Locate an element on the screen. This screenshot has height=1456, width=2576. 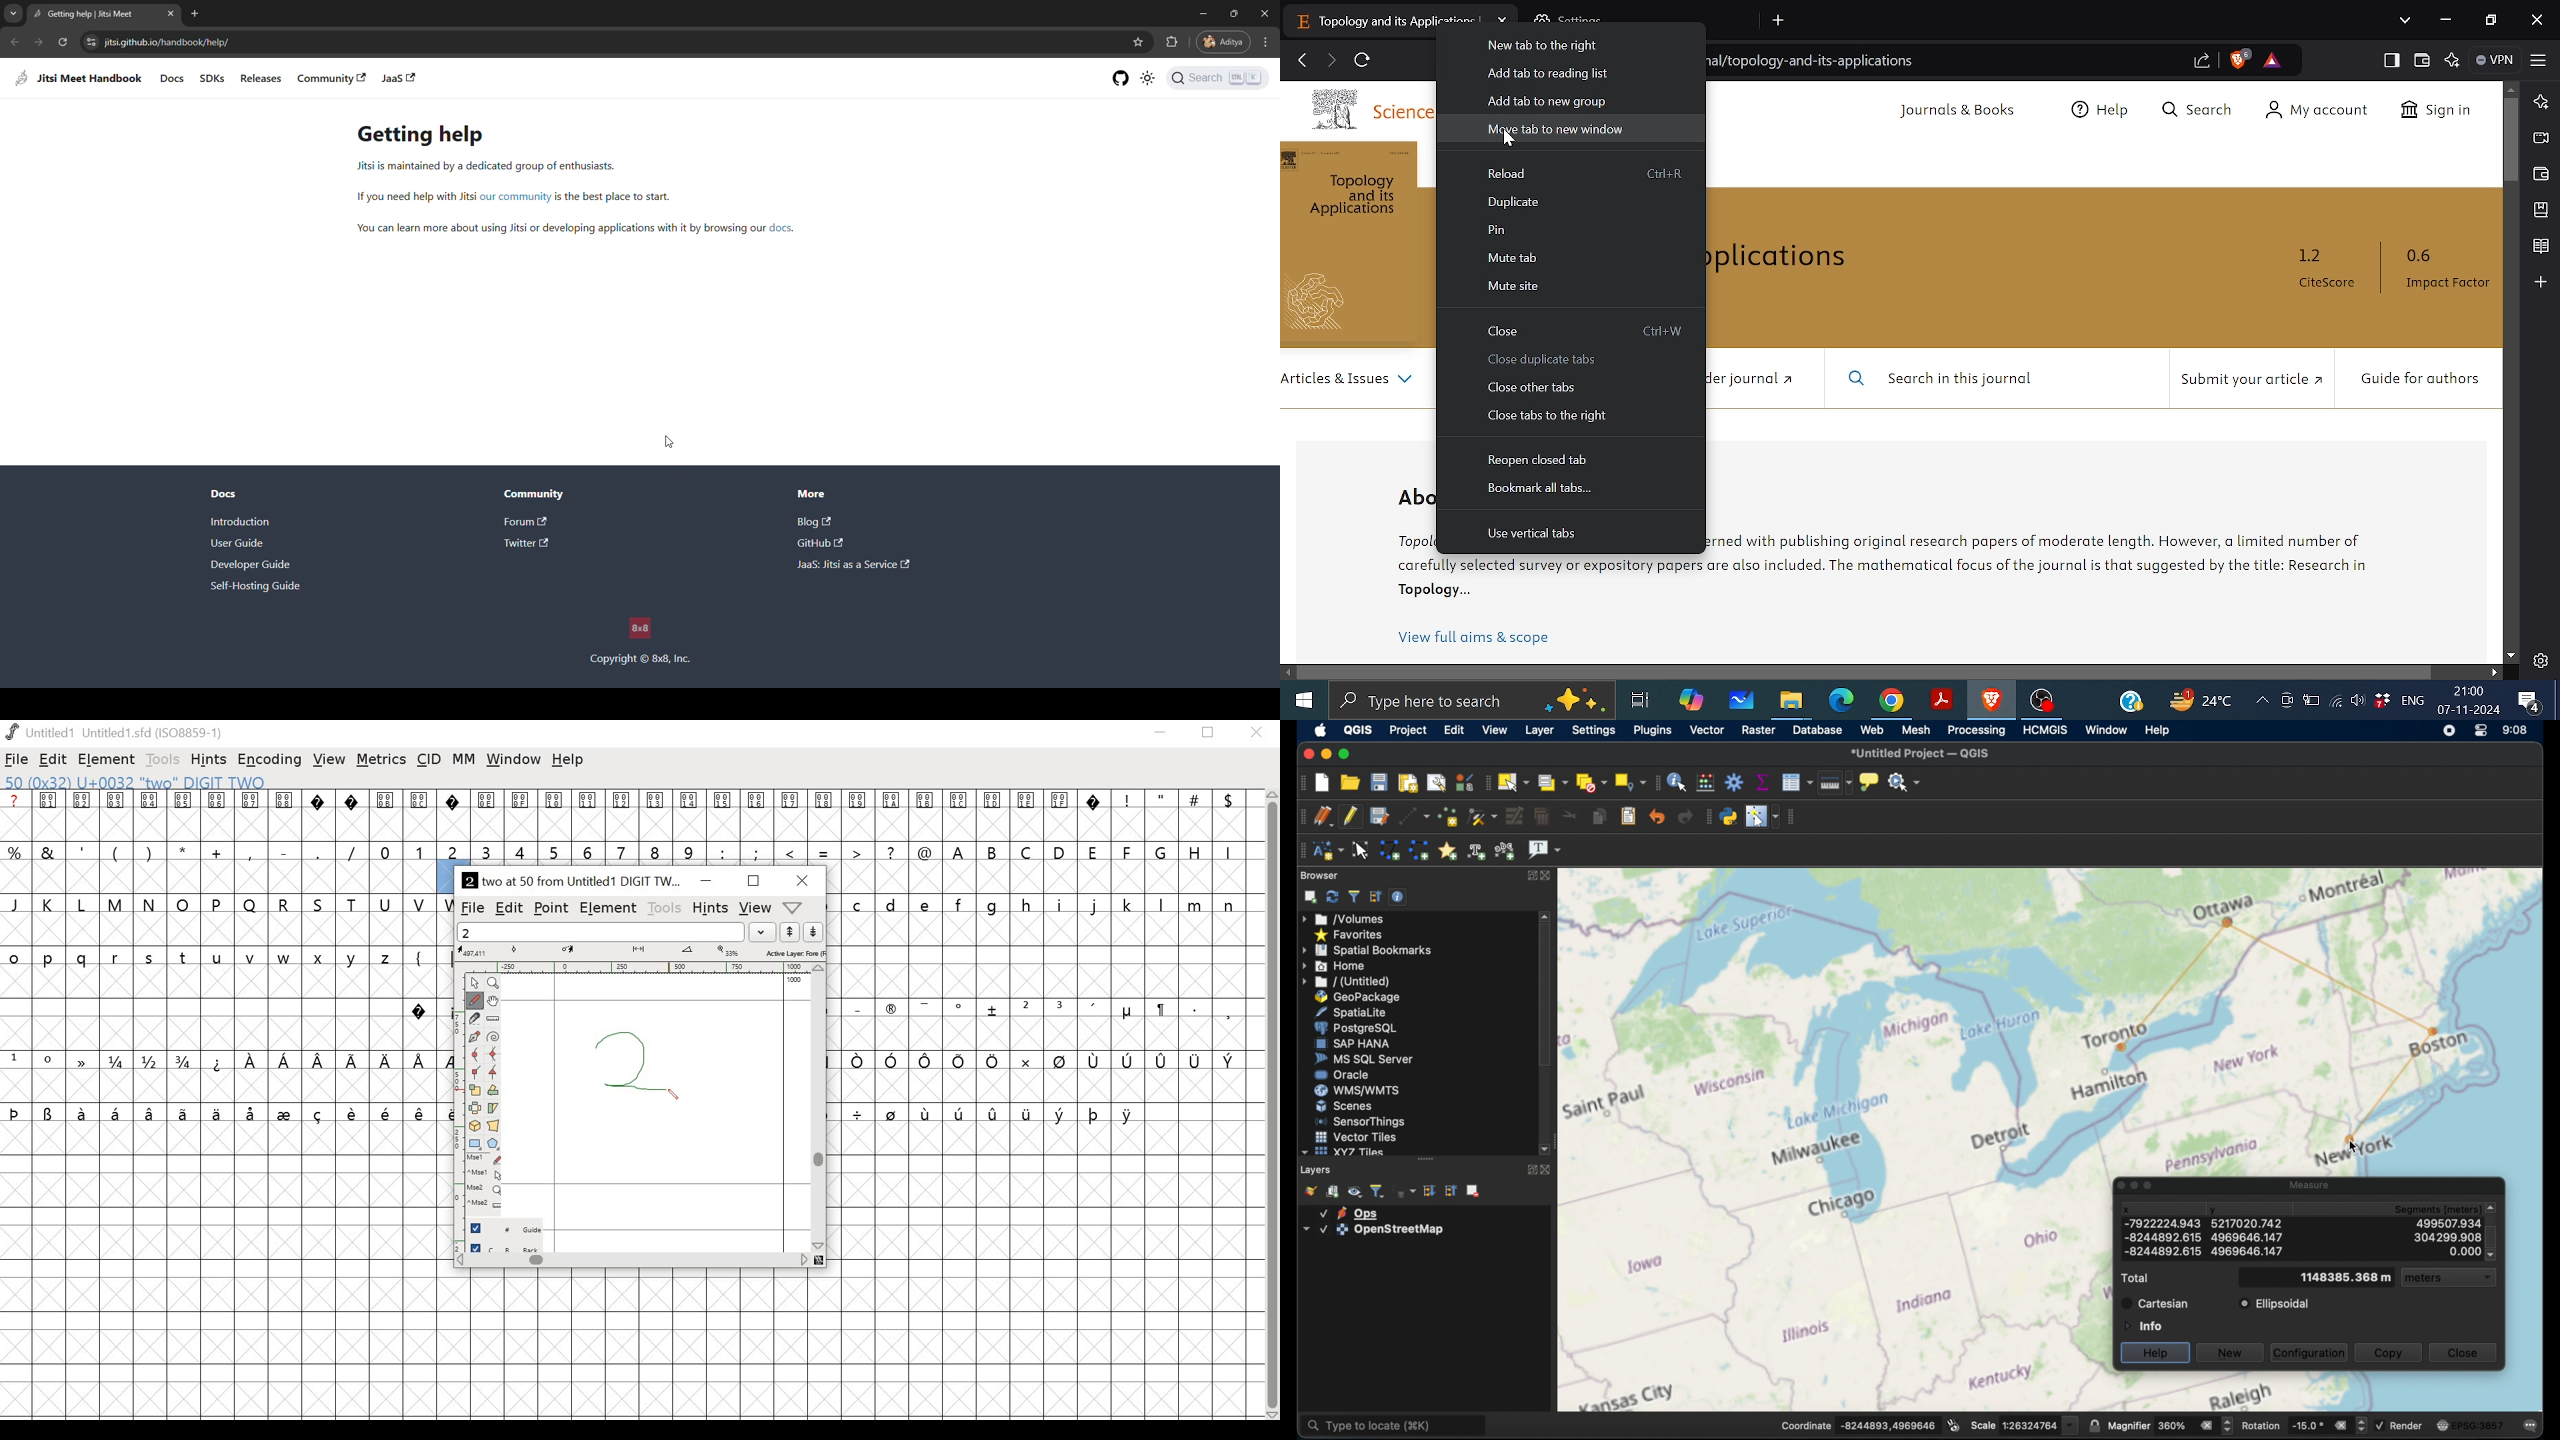
selection toolbar is located at coordinates (1488, 781).